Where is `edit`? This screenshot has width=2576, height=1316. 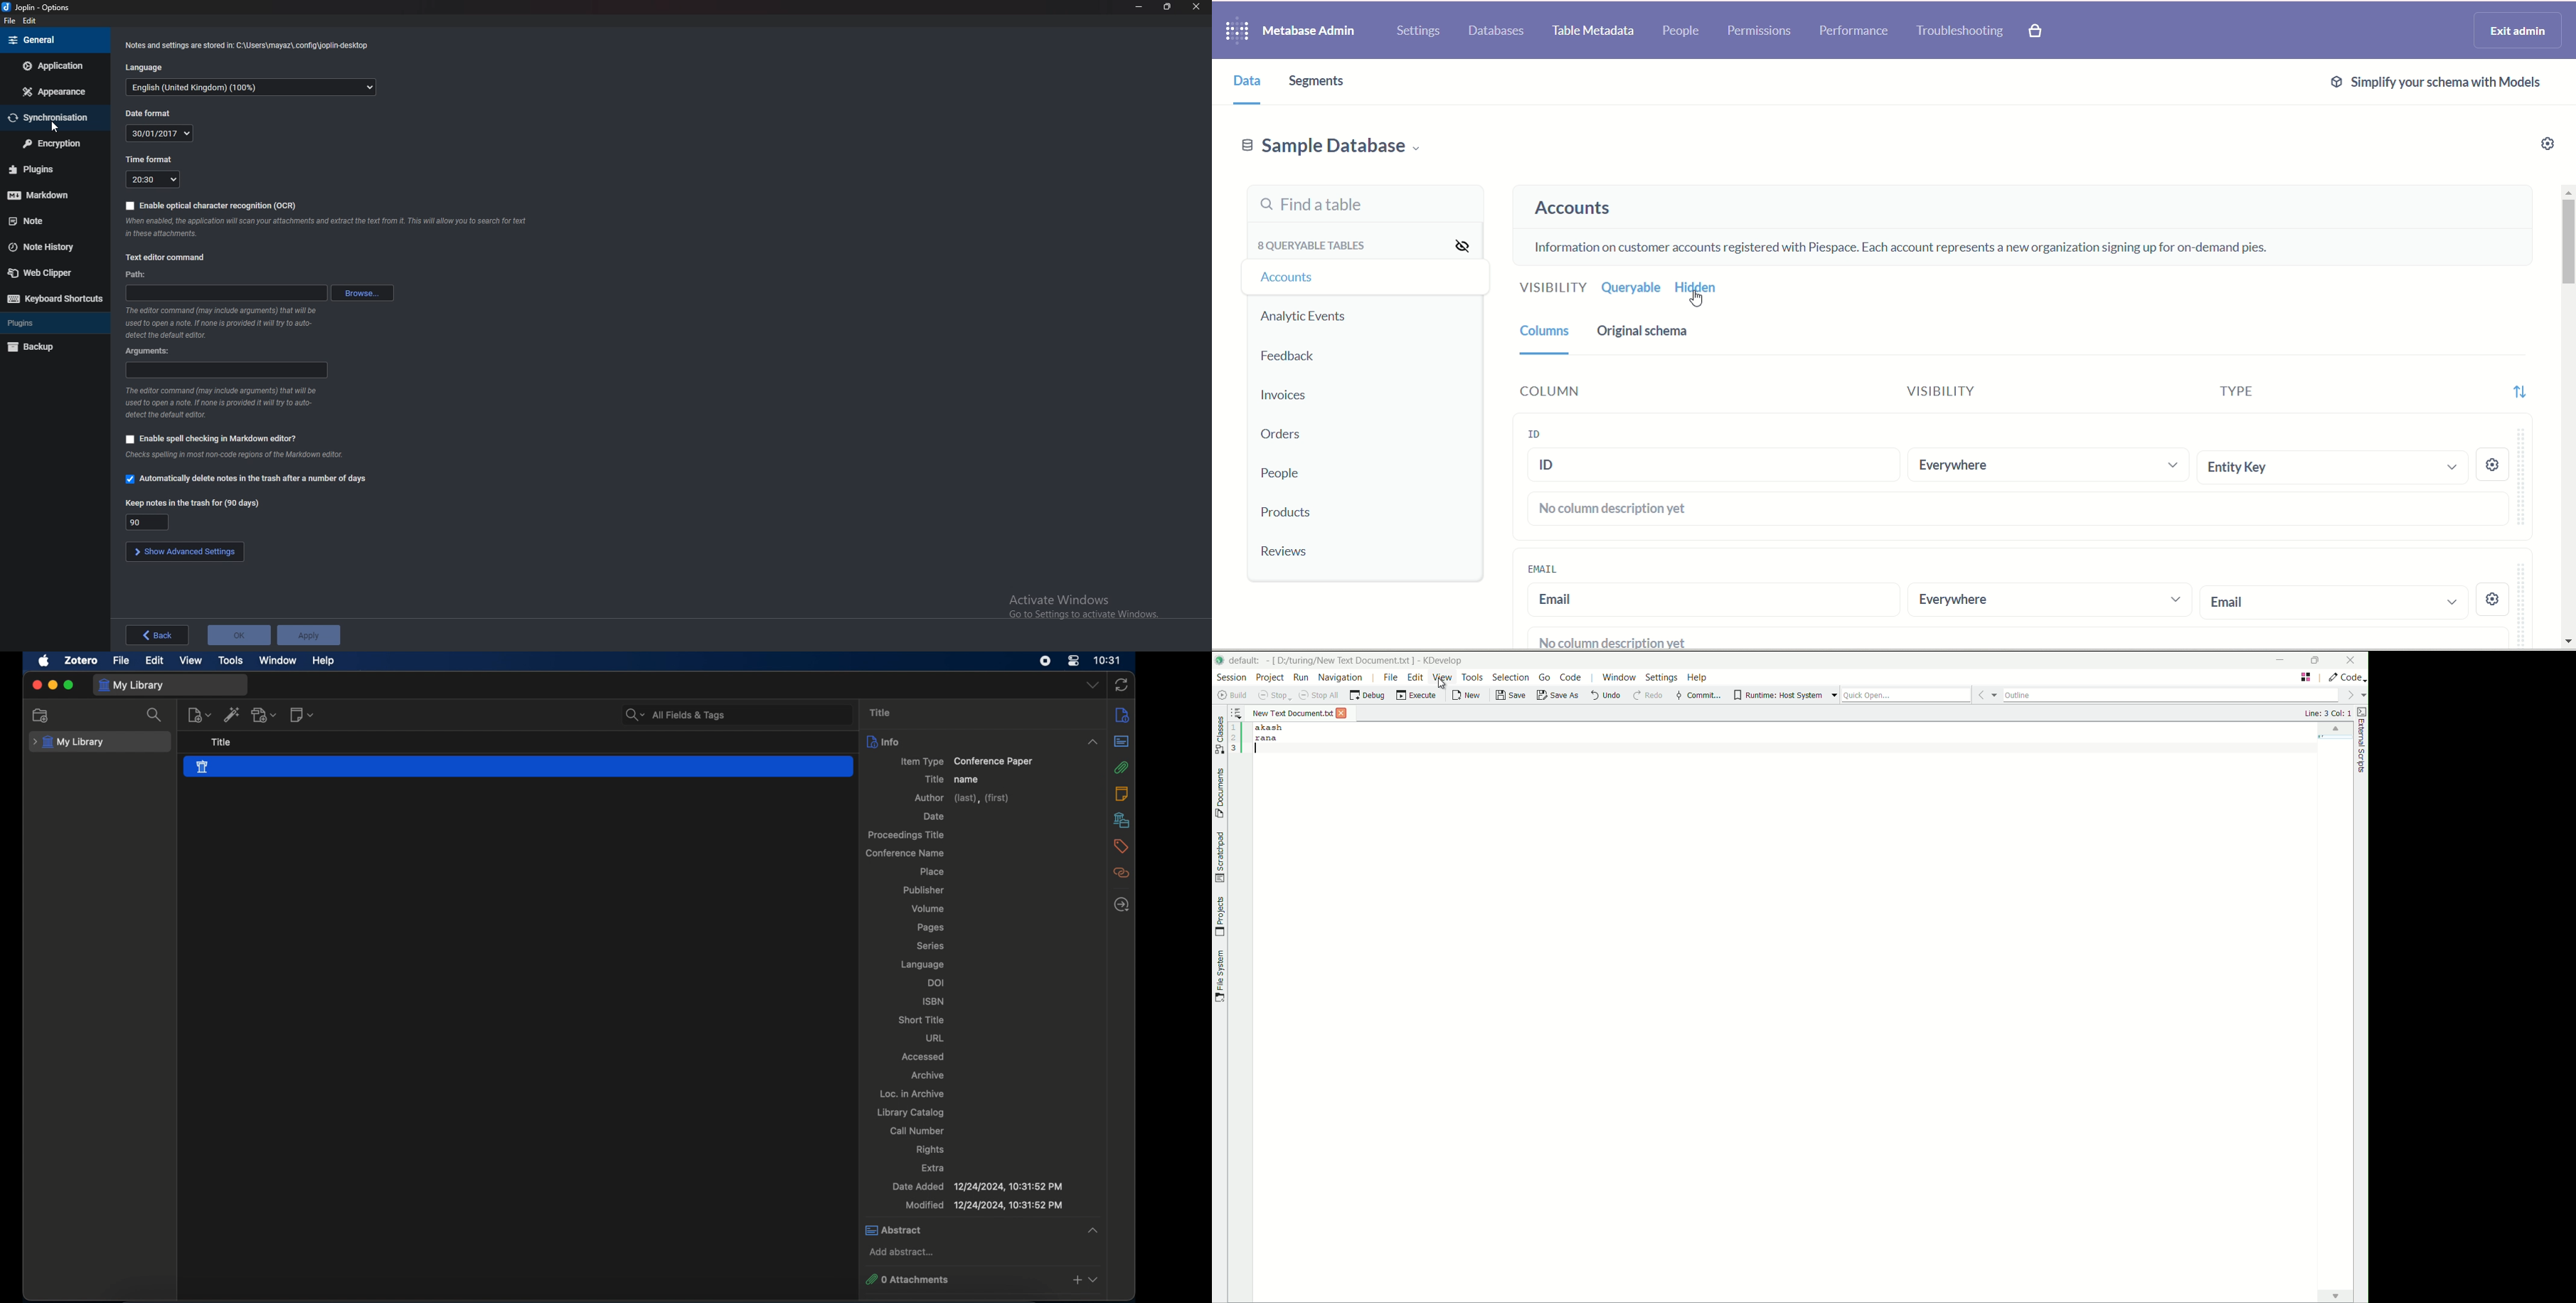
edit is located at coordinates (29, 21).